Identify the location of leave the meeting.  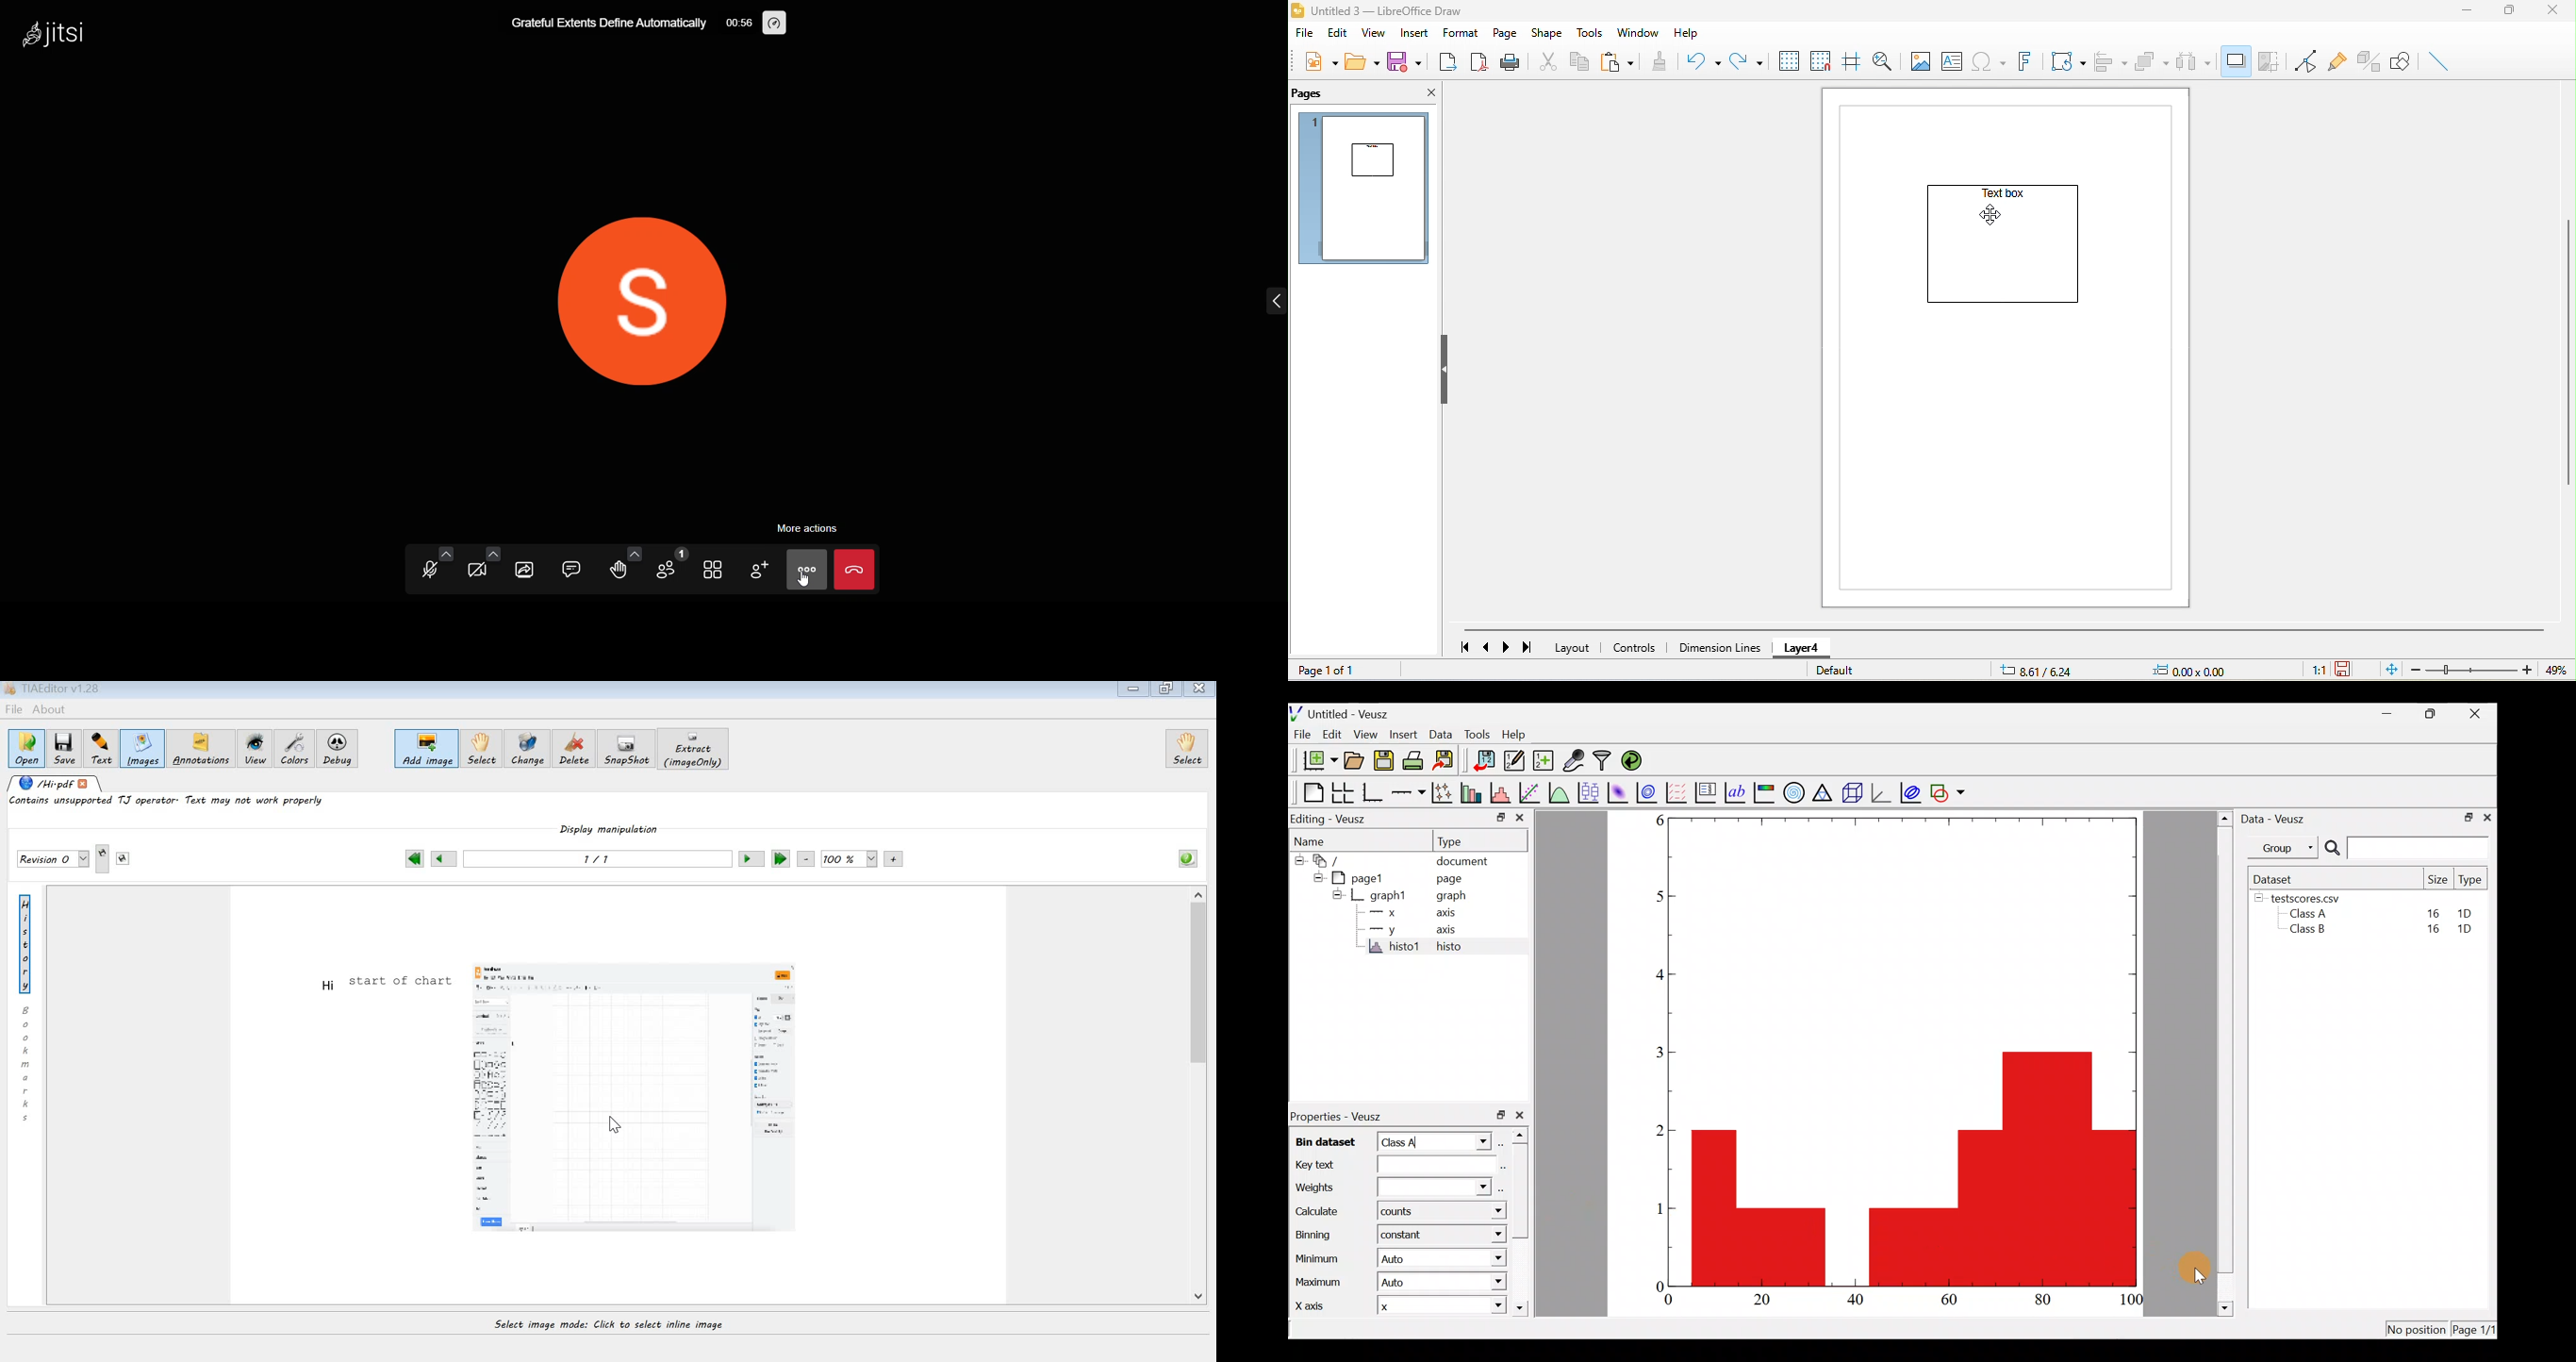
(856, 569).